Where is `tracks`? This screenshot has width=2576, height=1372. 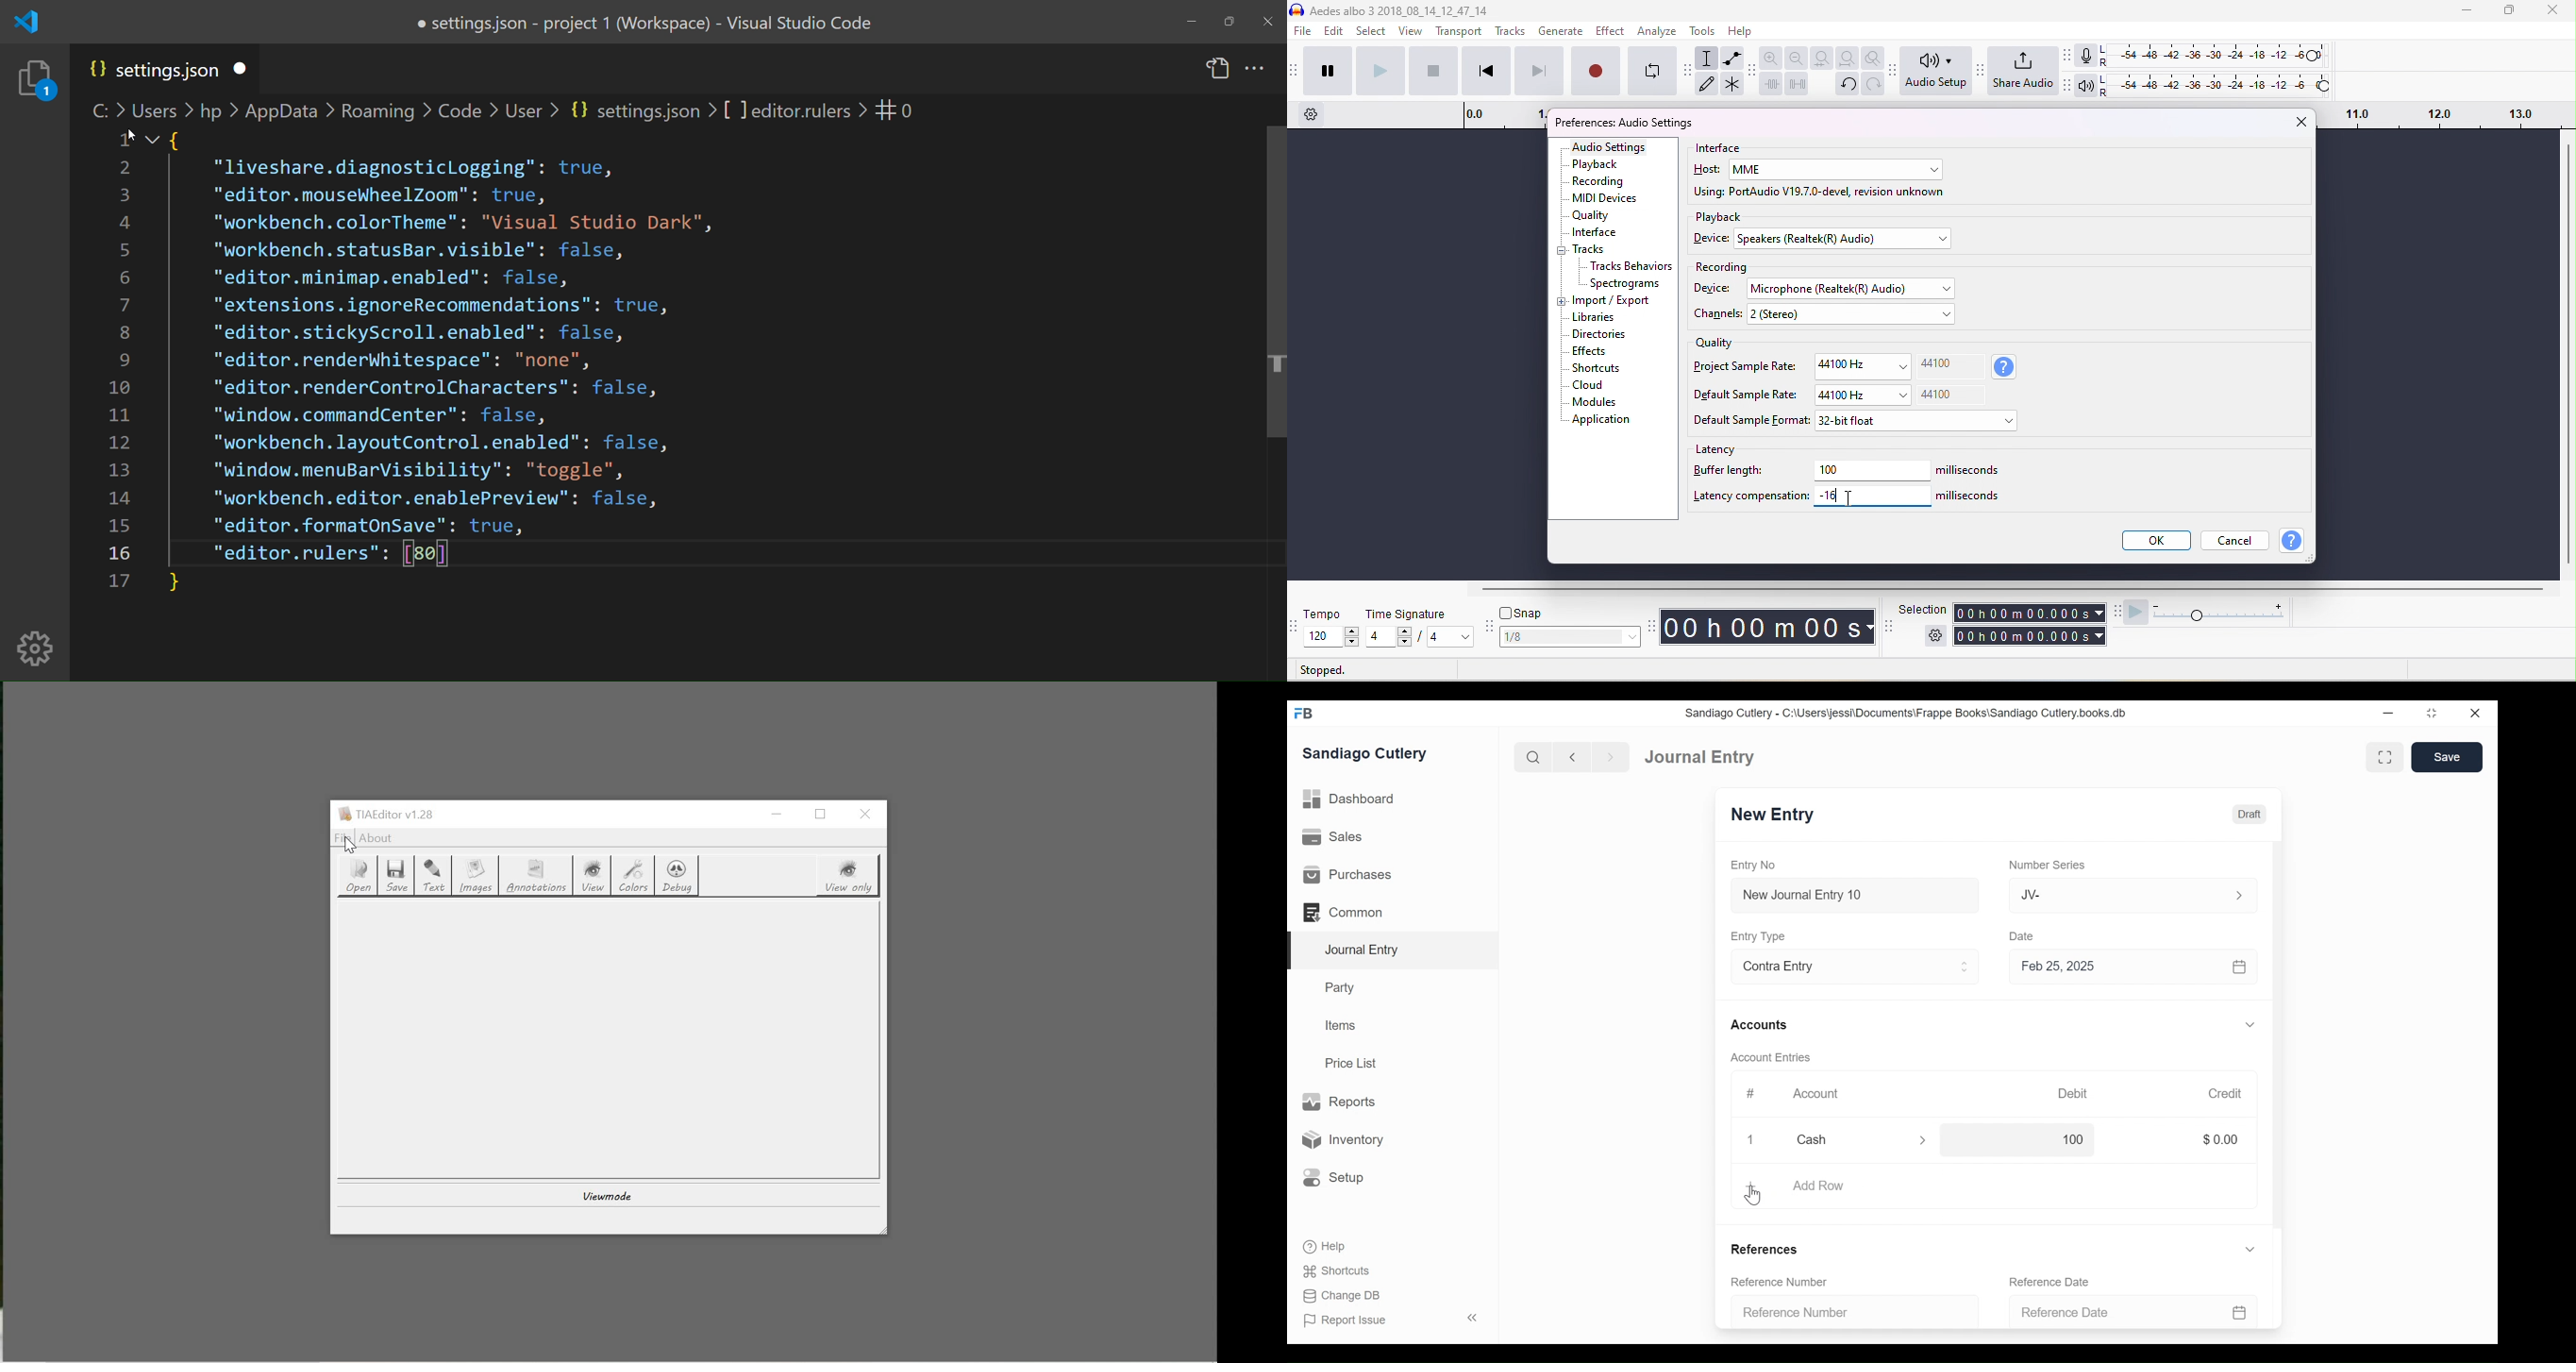
tracks is located at coordinates (1510, 31).